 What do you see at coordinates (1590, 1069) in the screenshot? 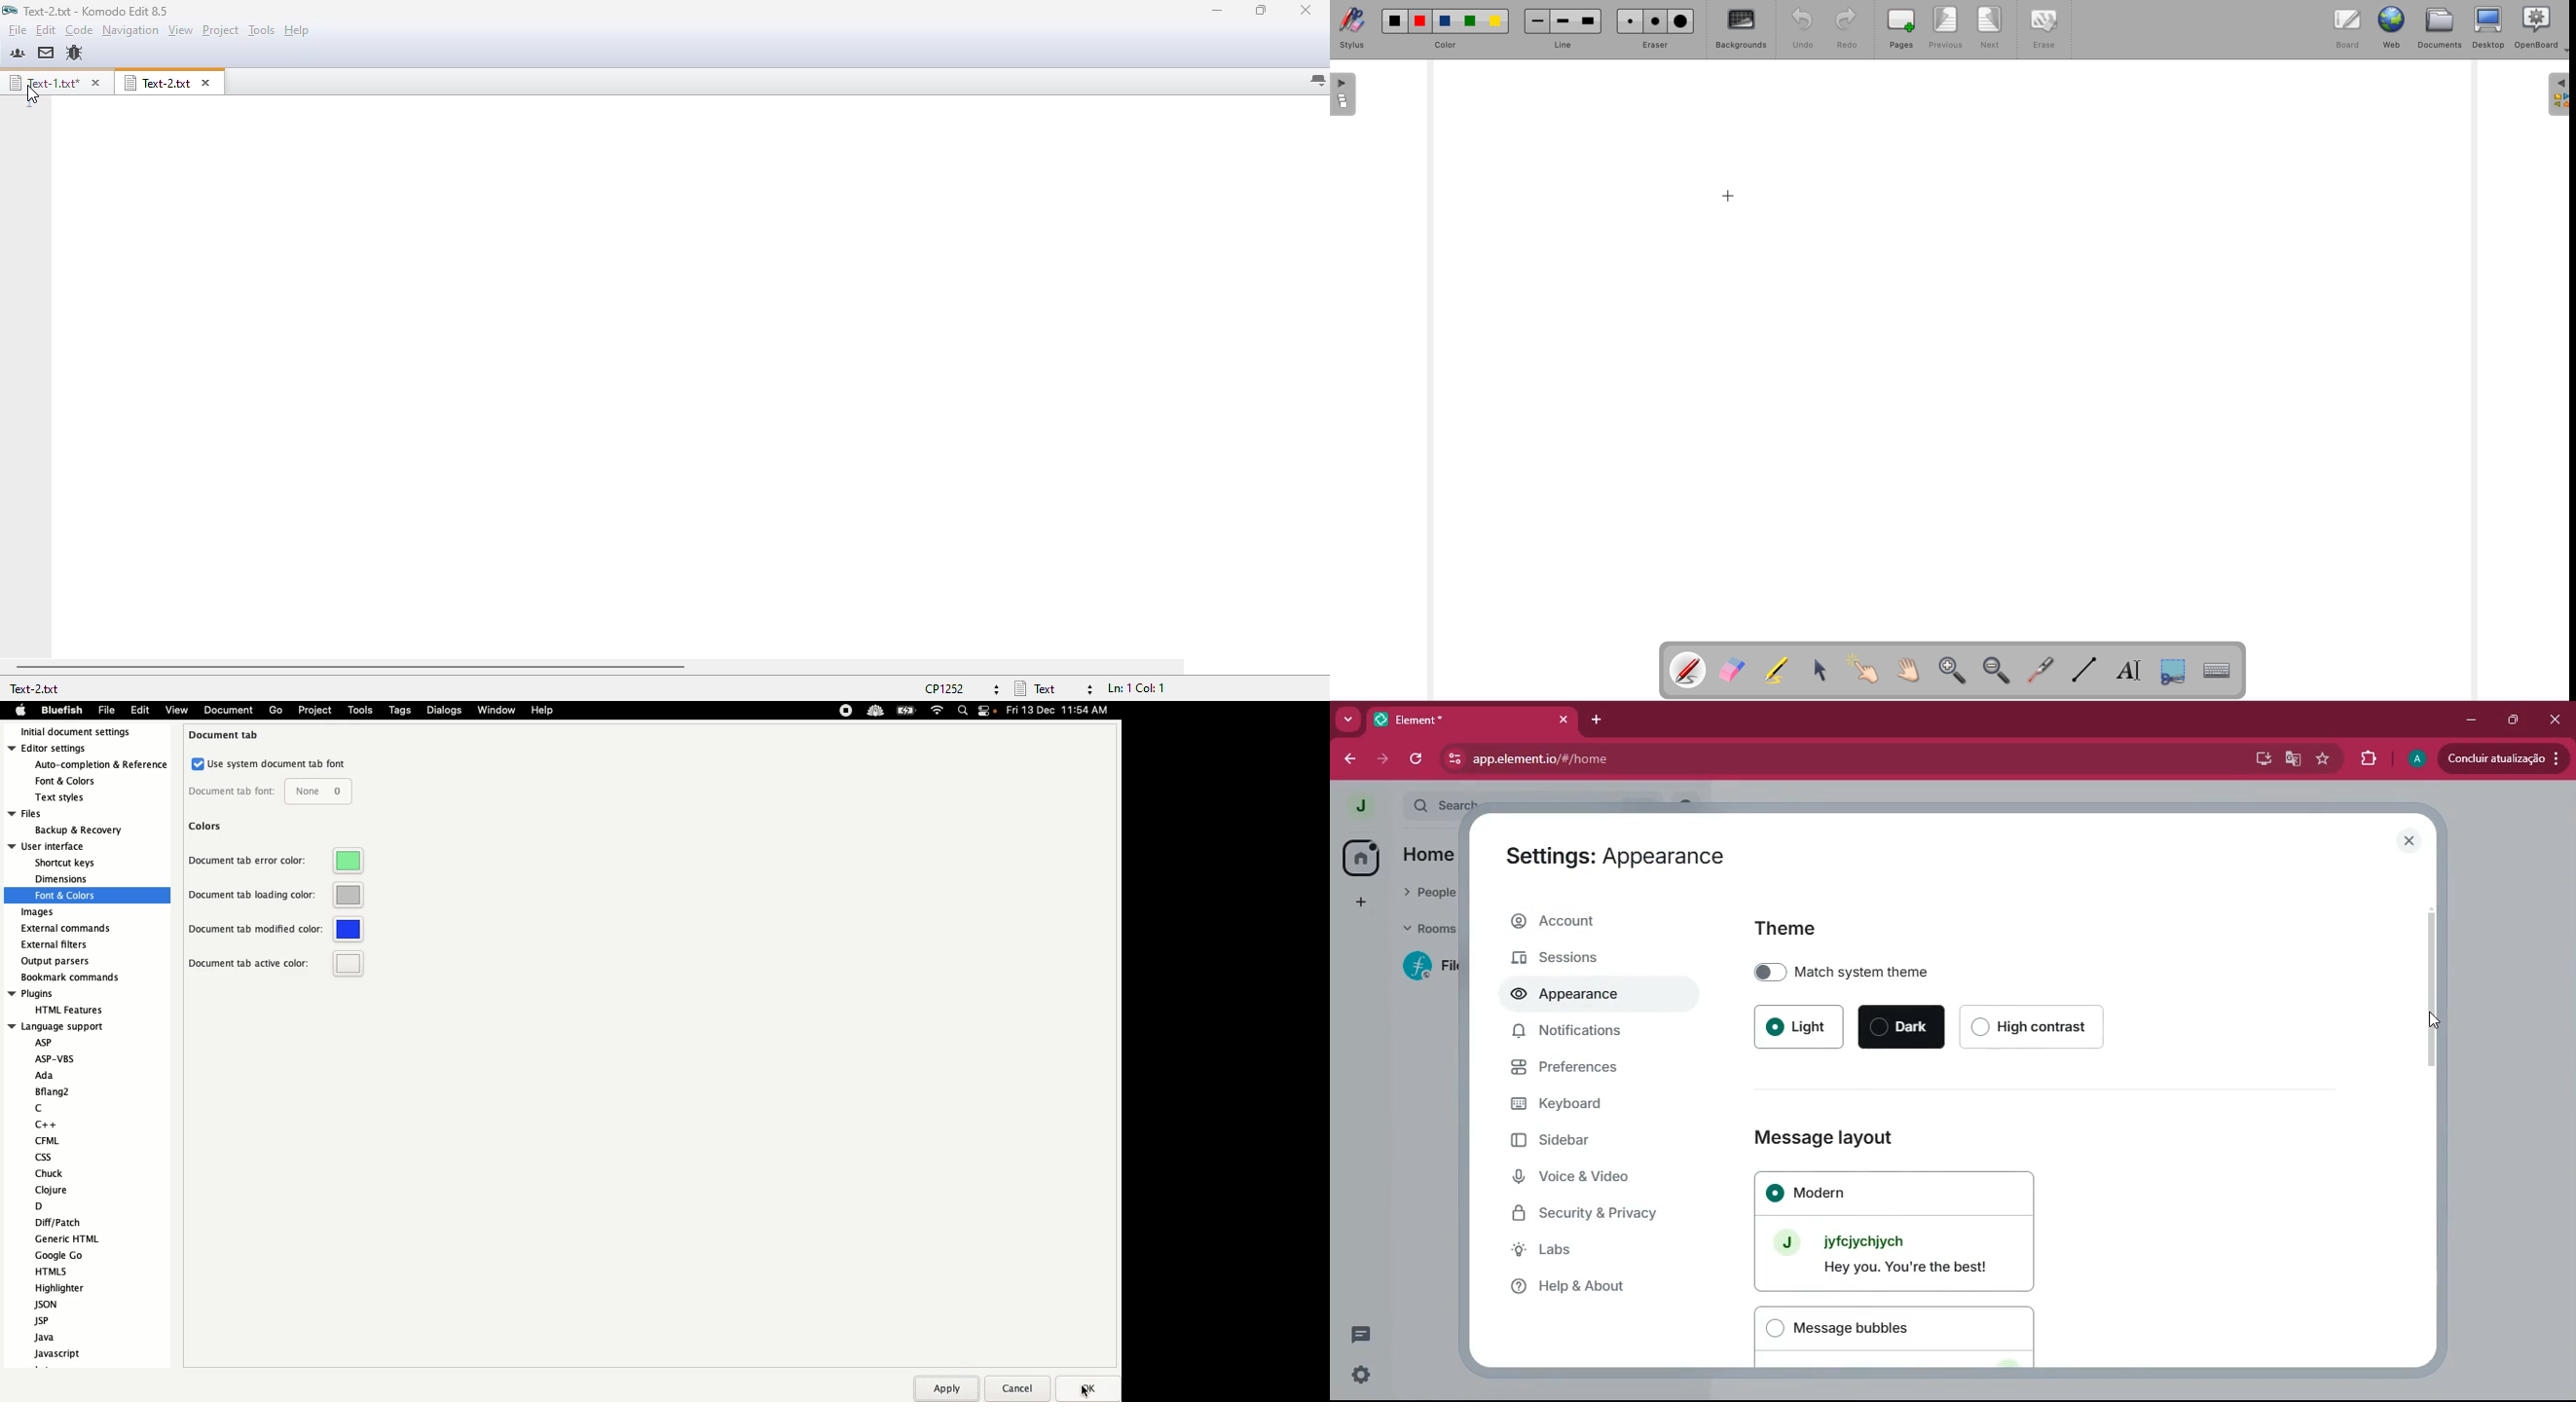
I see `preferences` at bounding box center [1590, 1069].